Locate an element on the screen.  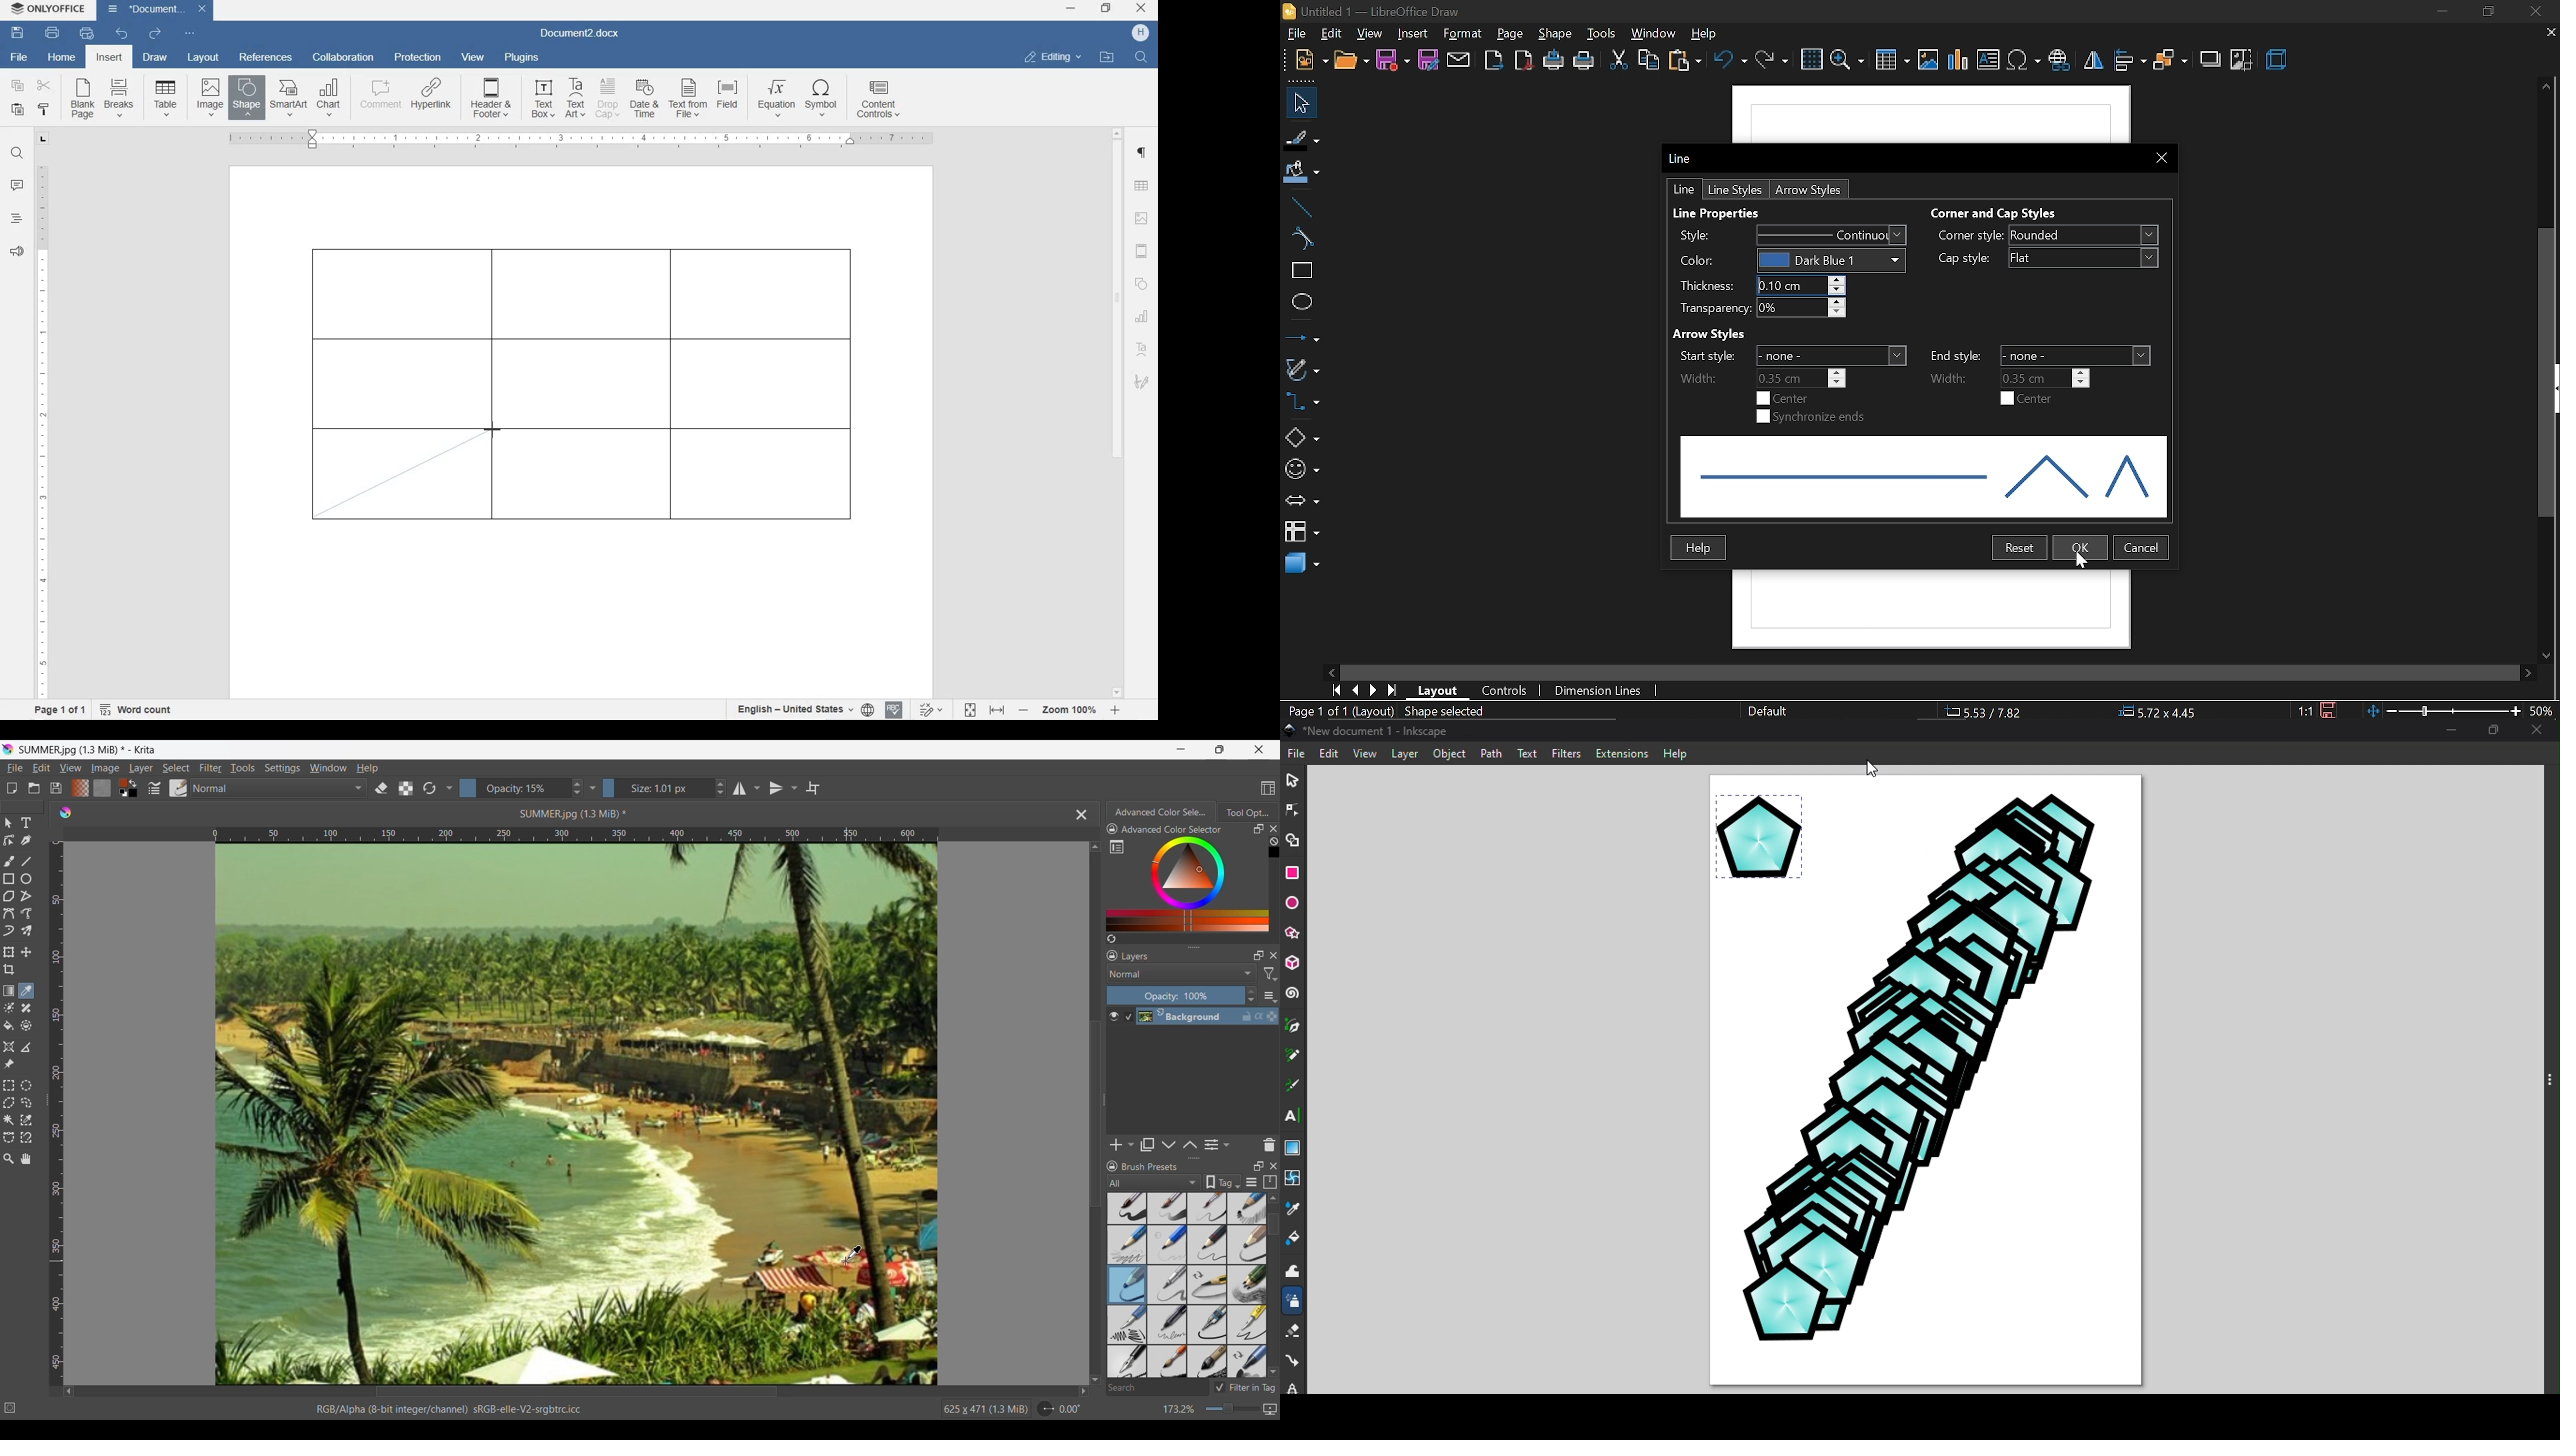
crop is located at coordinates (2242, 60).